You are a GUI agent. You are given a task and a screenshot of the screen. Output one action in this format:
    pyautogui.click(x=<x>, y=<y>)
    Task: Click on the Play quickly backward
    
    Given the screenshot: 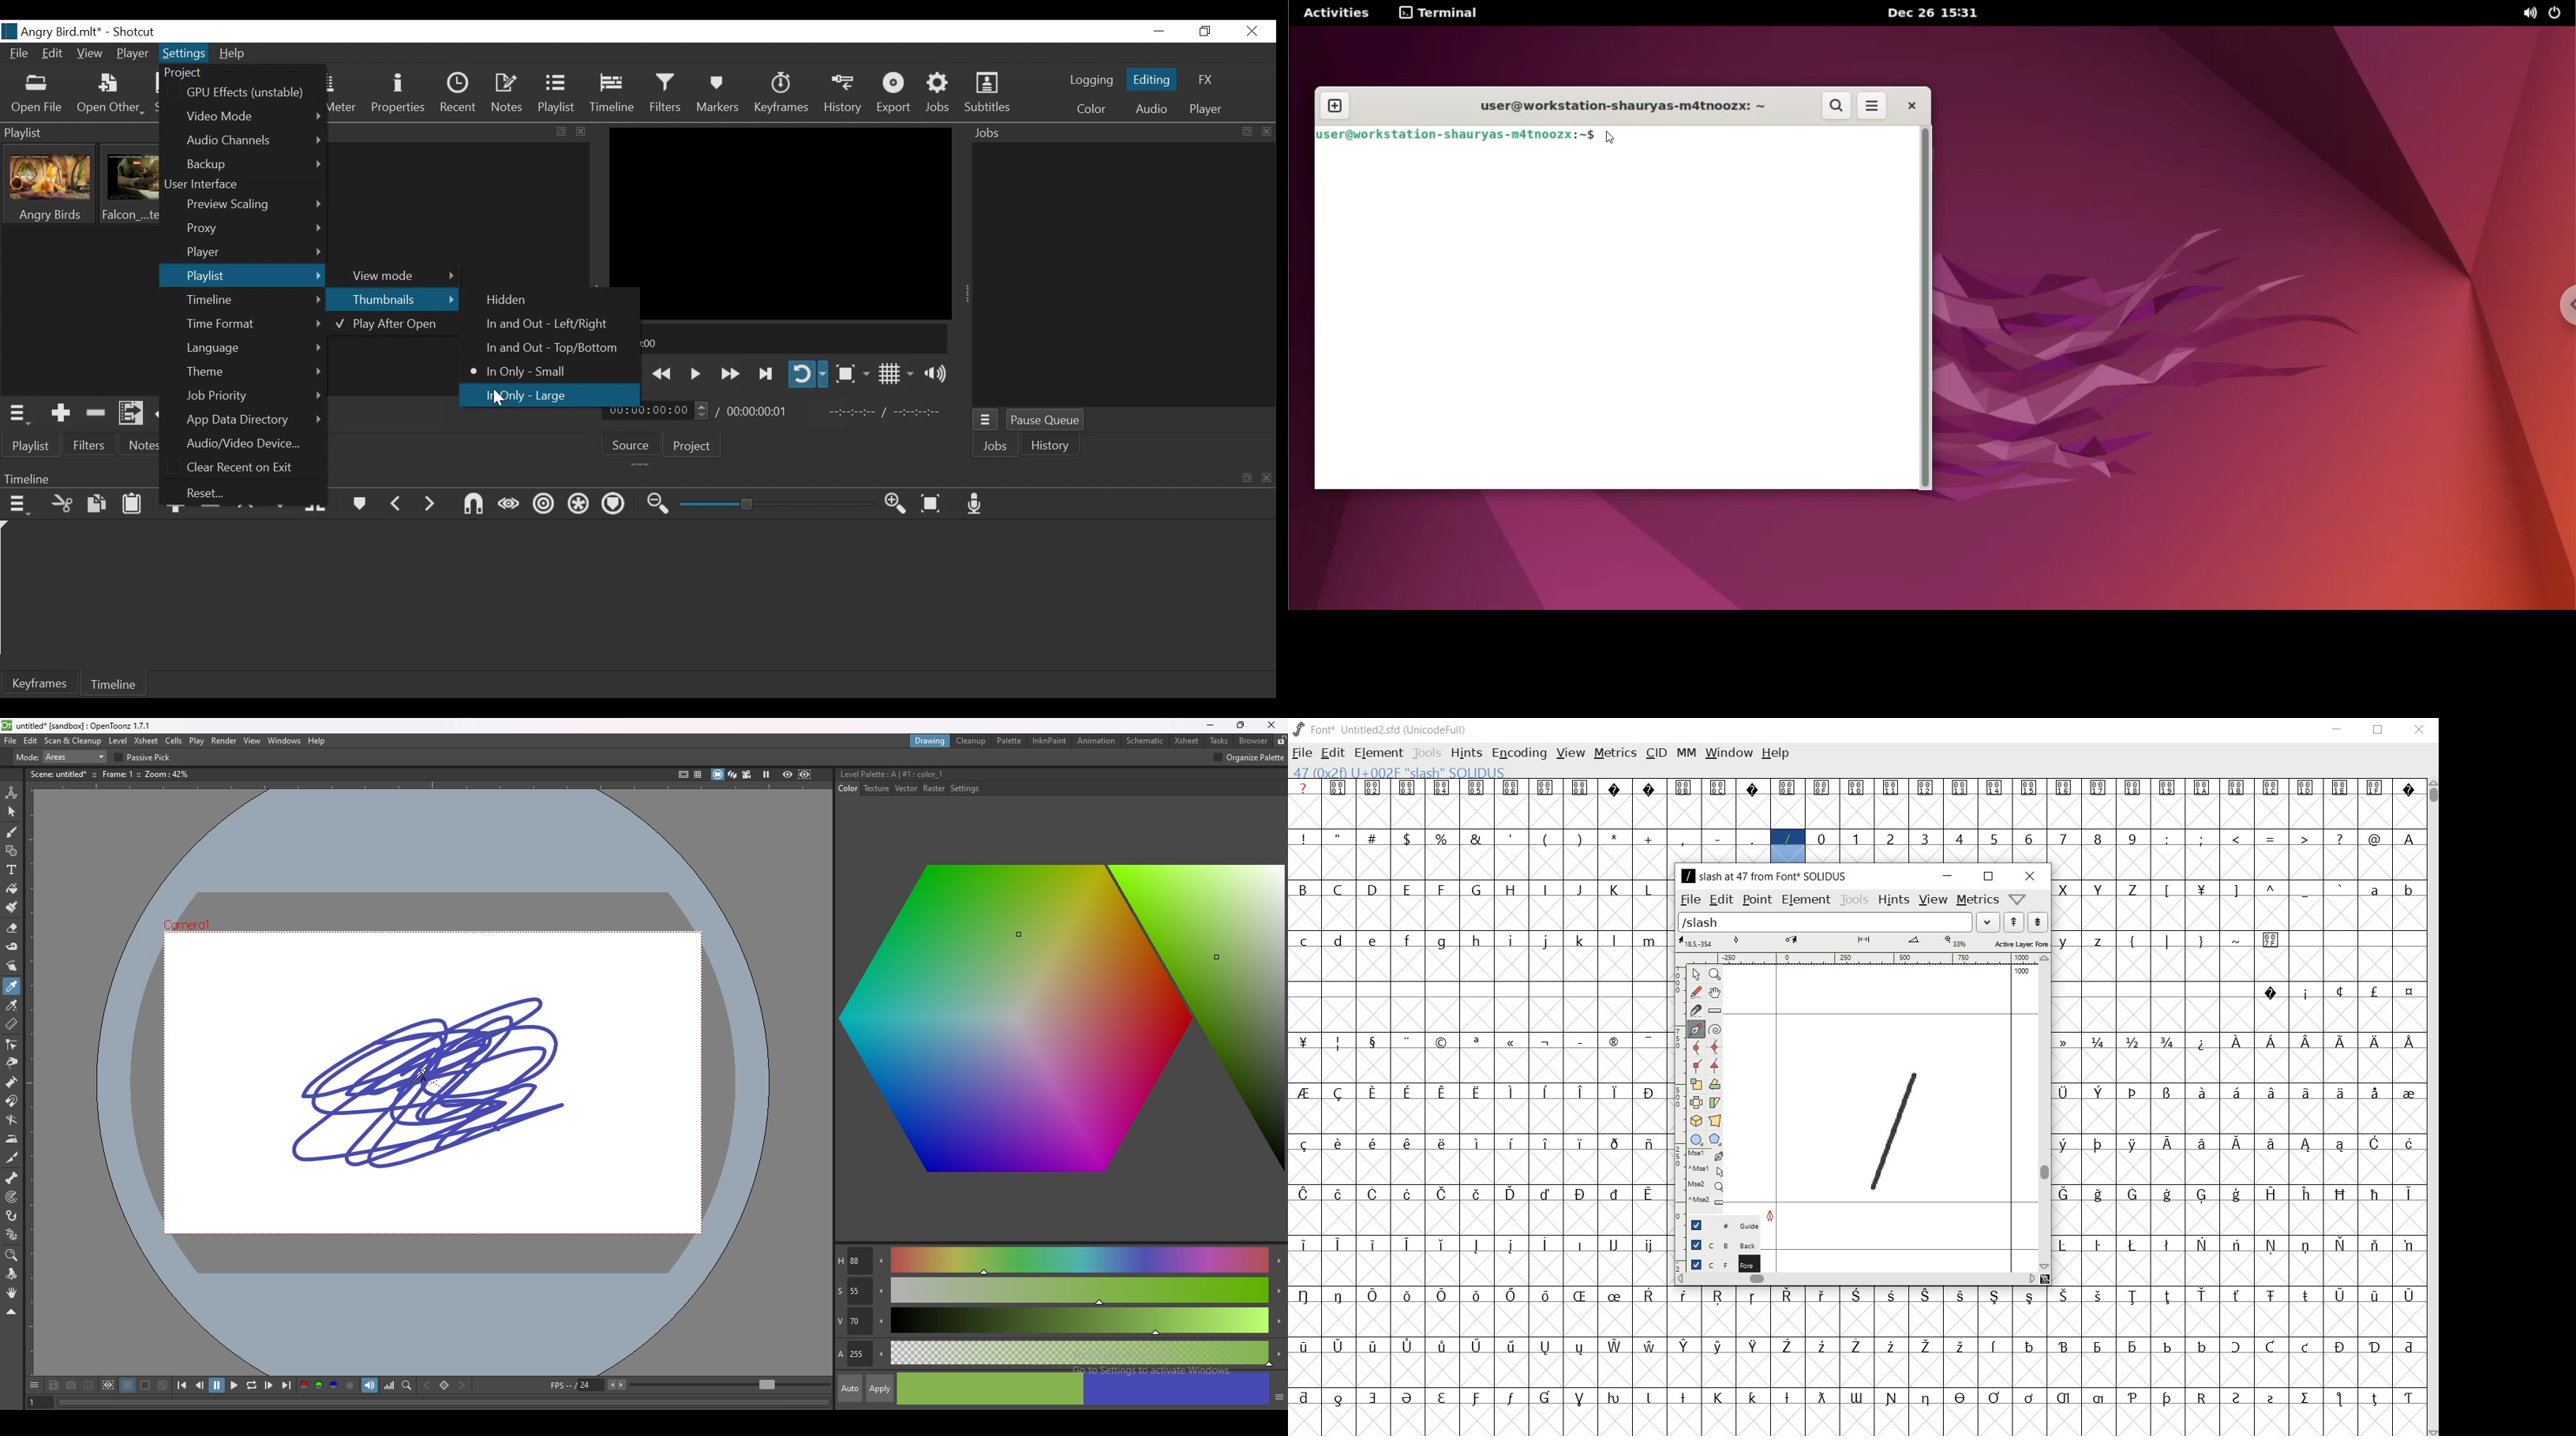 What is the action you would take?
    pyautogui.click(x=663, y=374)
    